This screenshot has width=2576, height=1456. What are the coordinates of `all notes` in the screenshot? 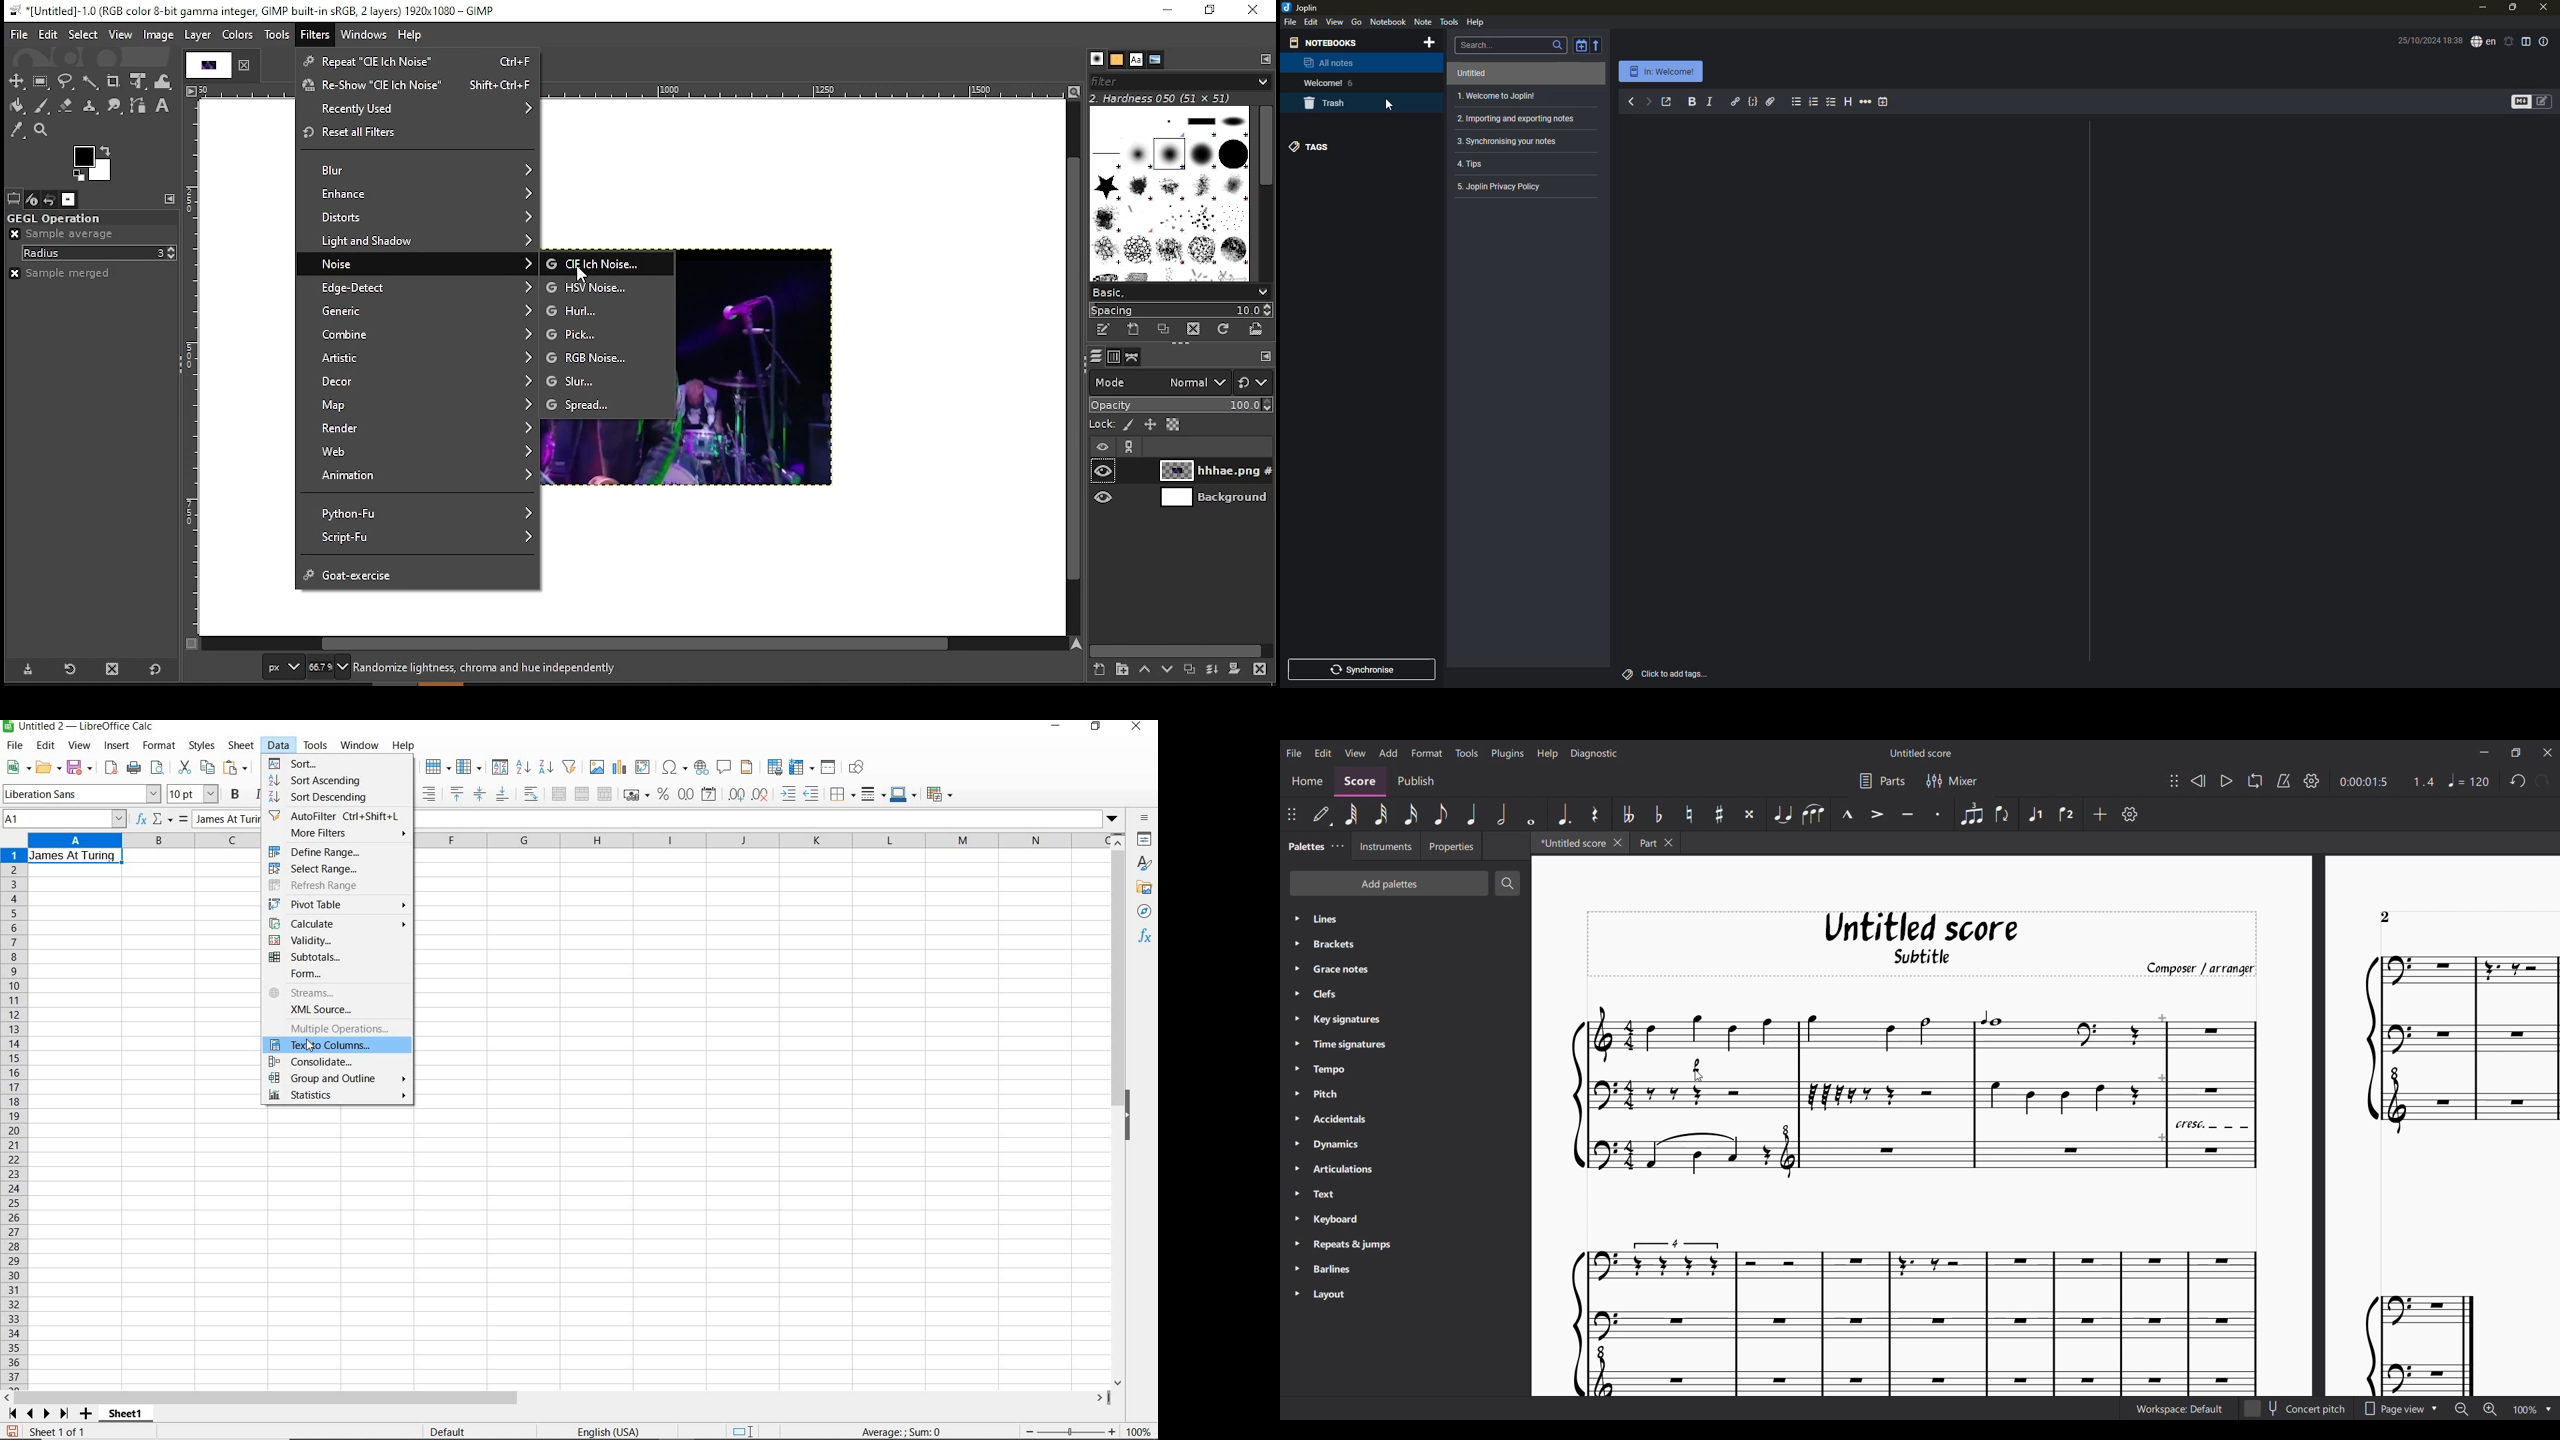 It's located at (1328, 64).